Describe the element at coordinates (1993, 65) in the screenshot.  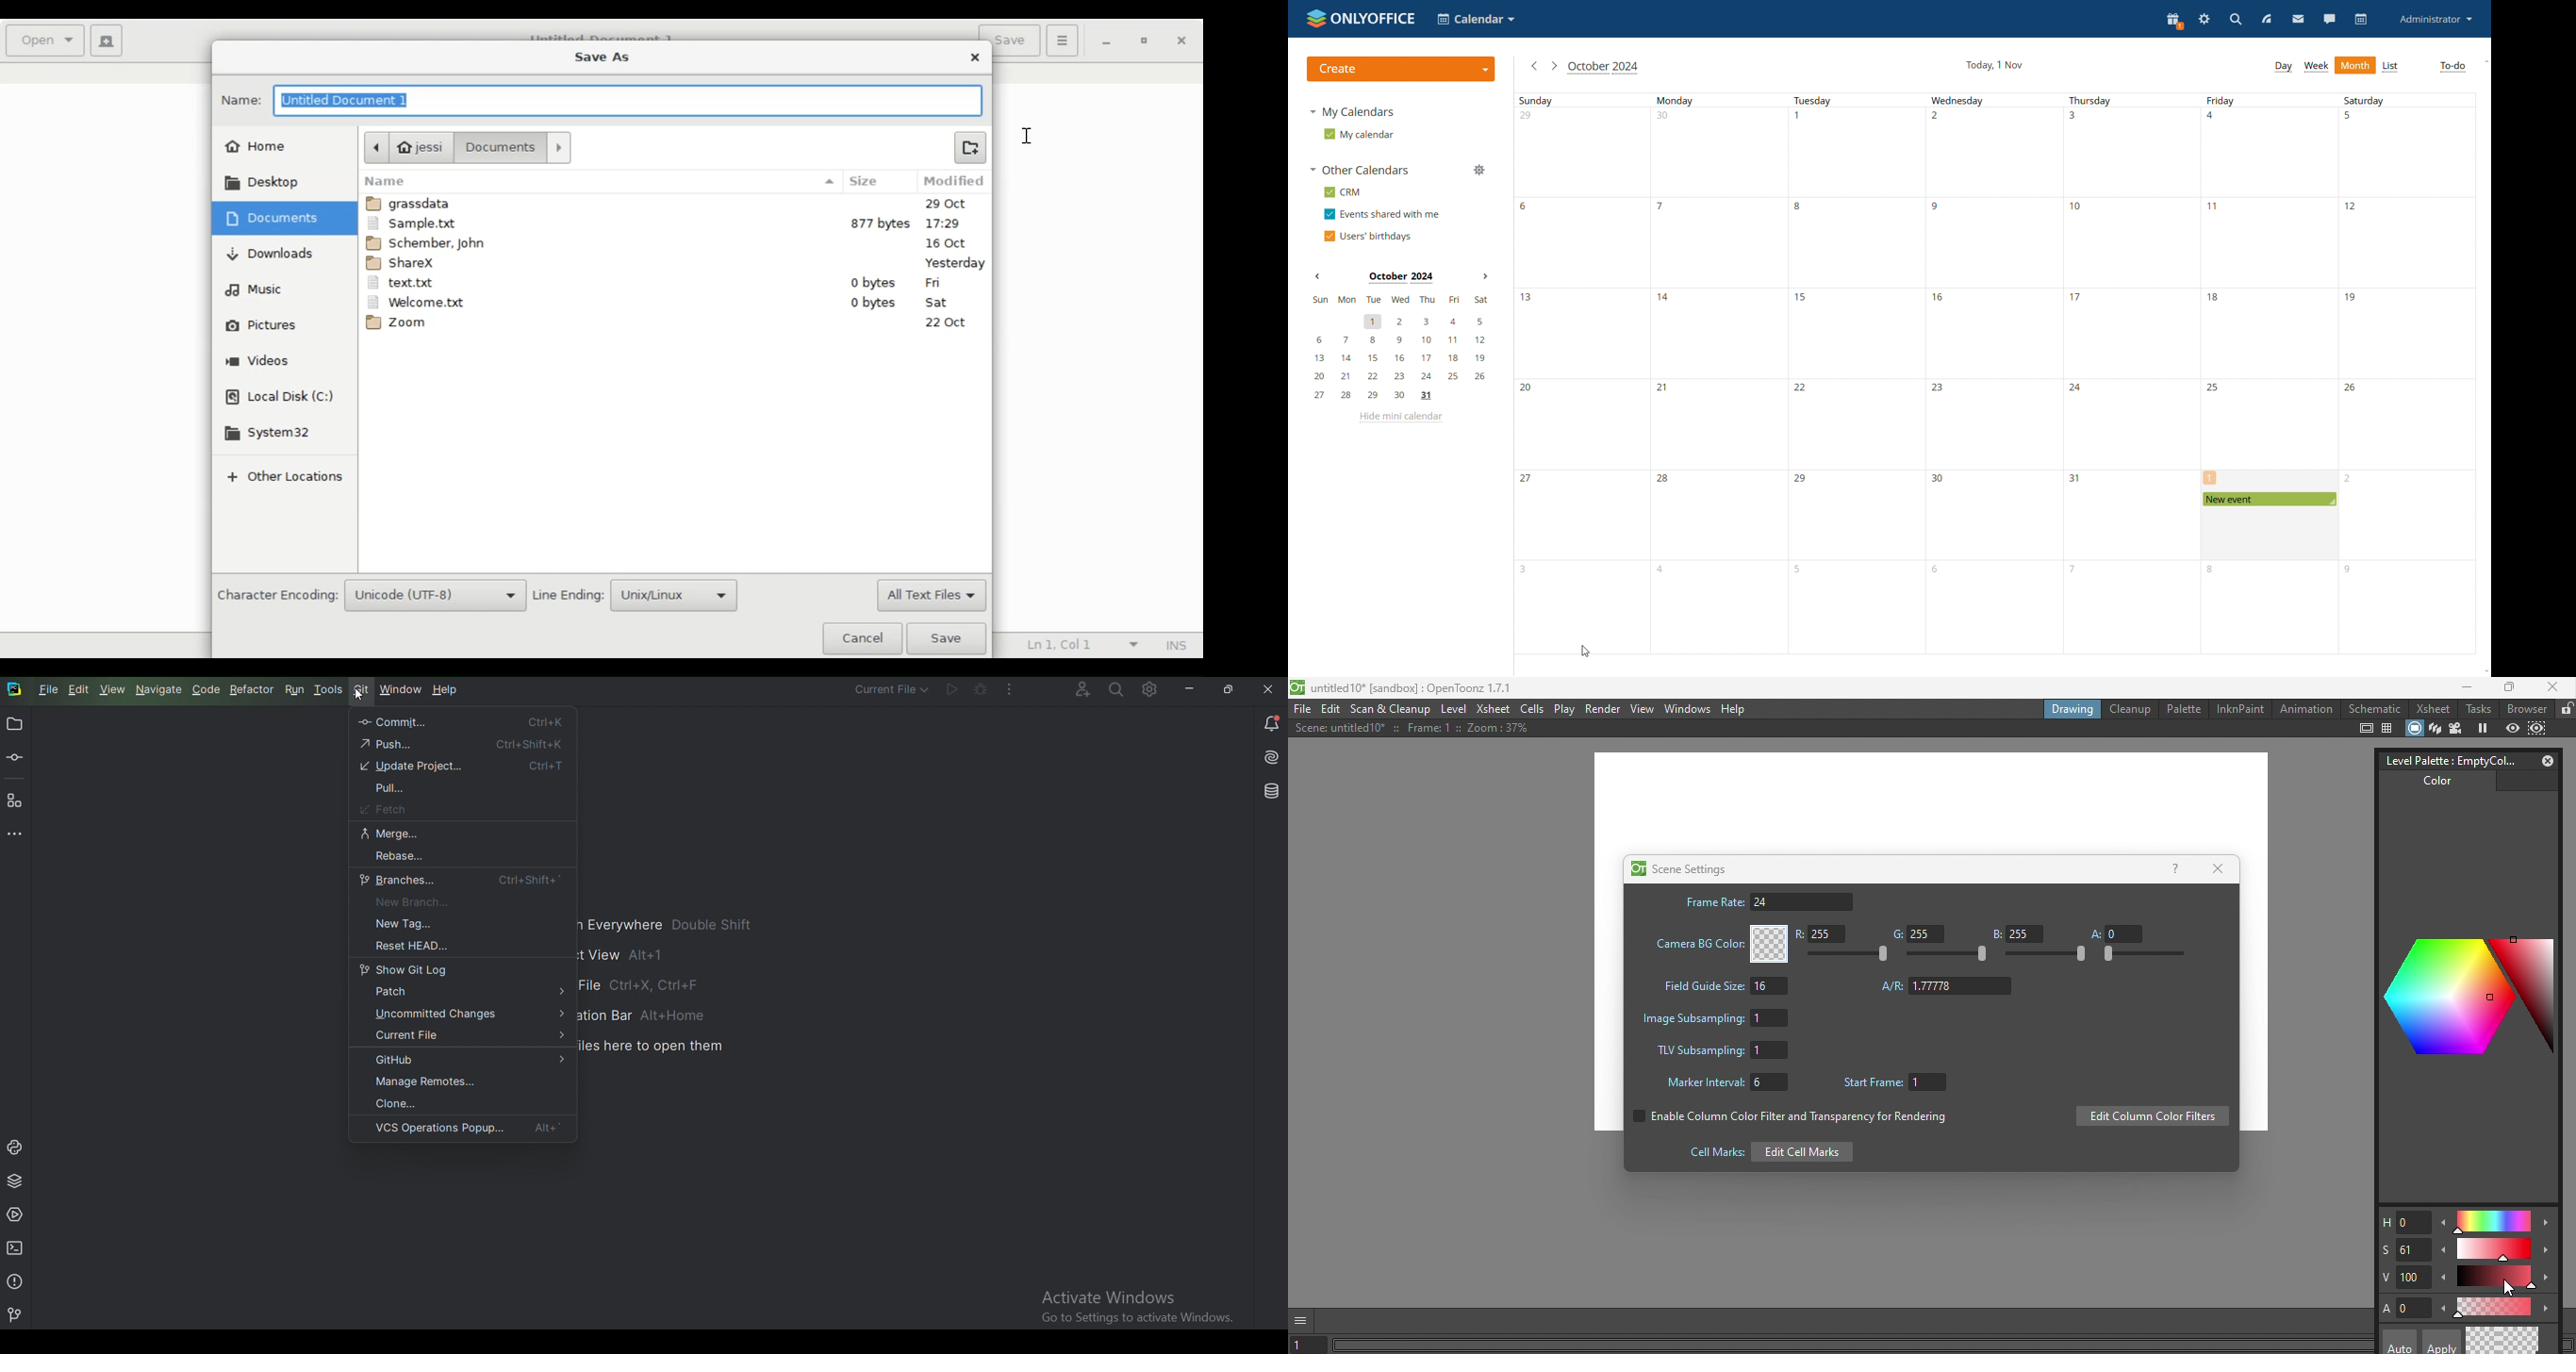
I see `current date` at that location.